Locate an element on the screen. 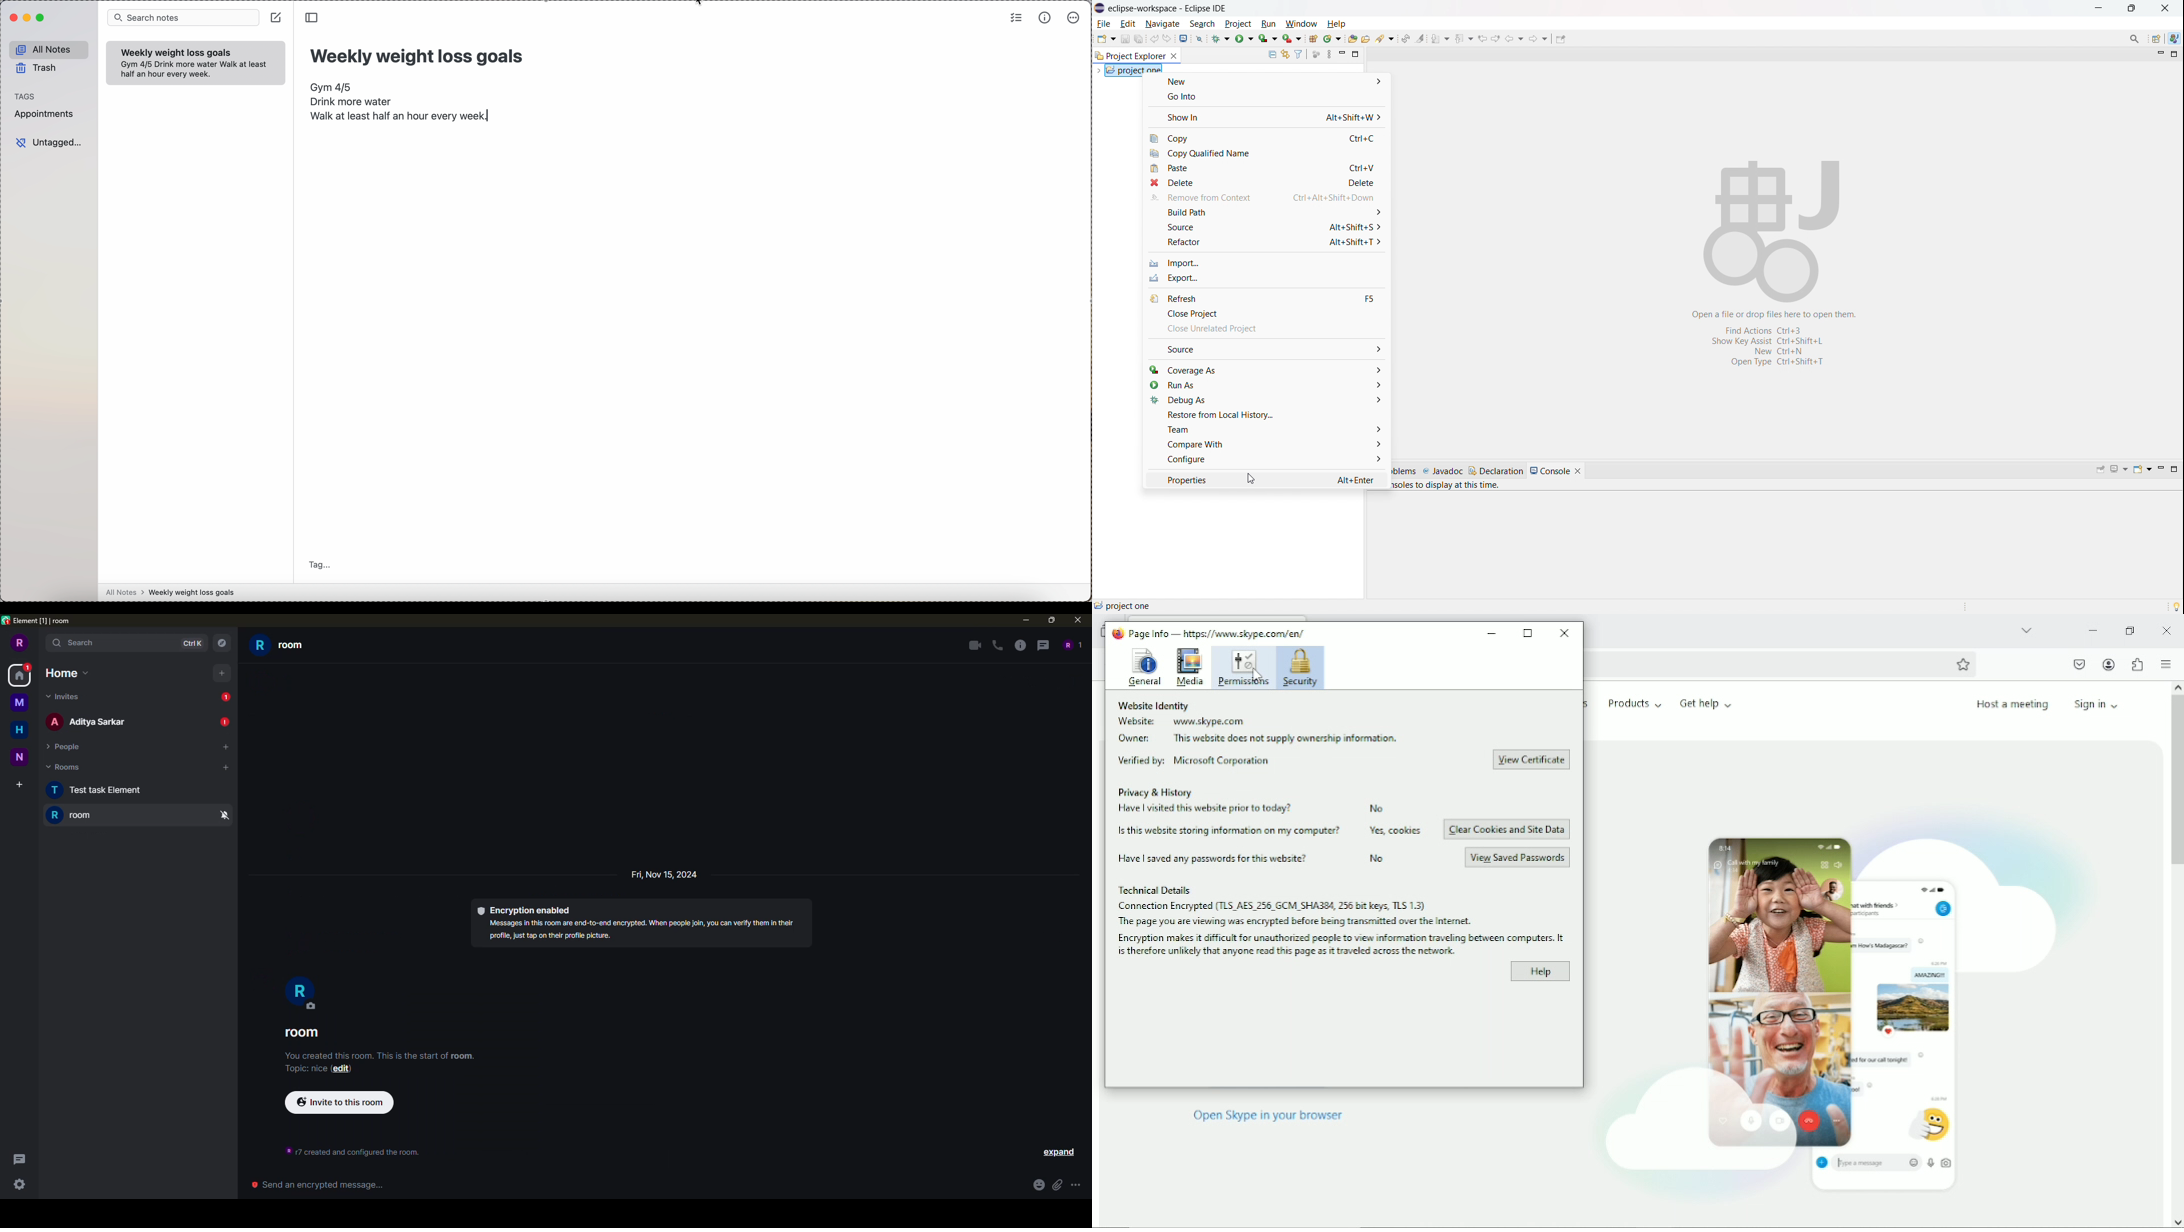  create a space is located at coordinates (15, 787).